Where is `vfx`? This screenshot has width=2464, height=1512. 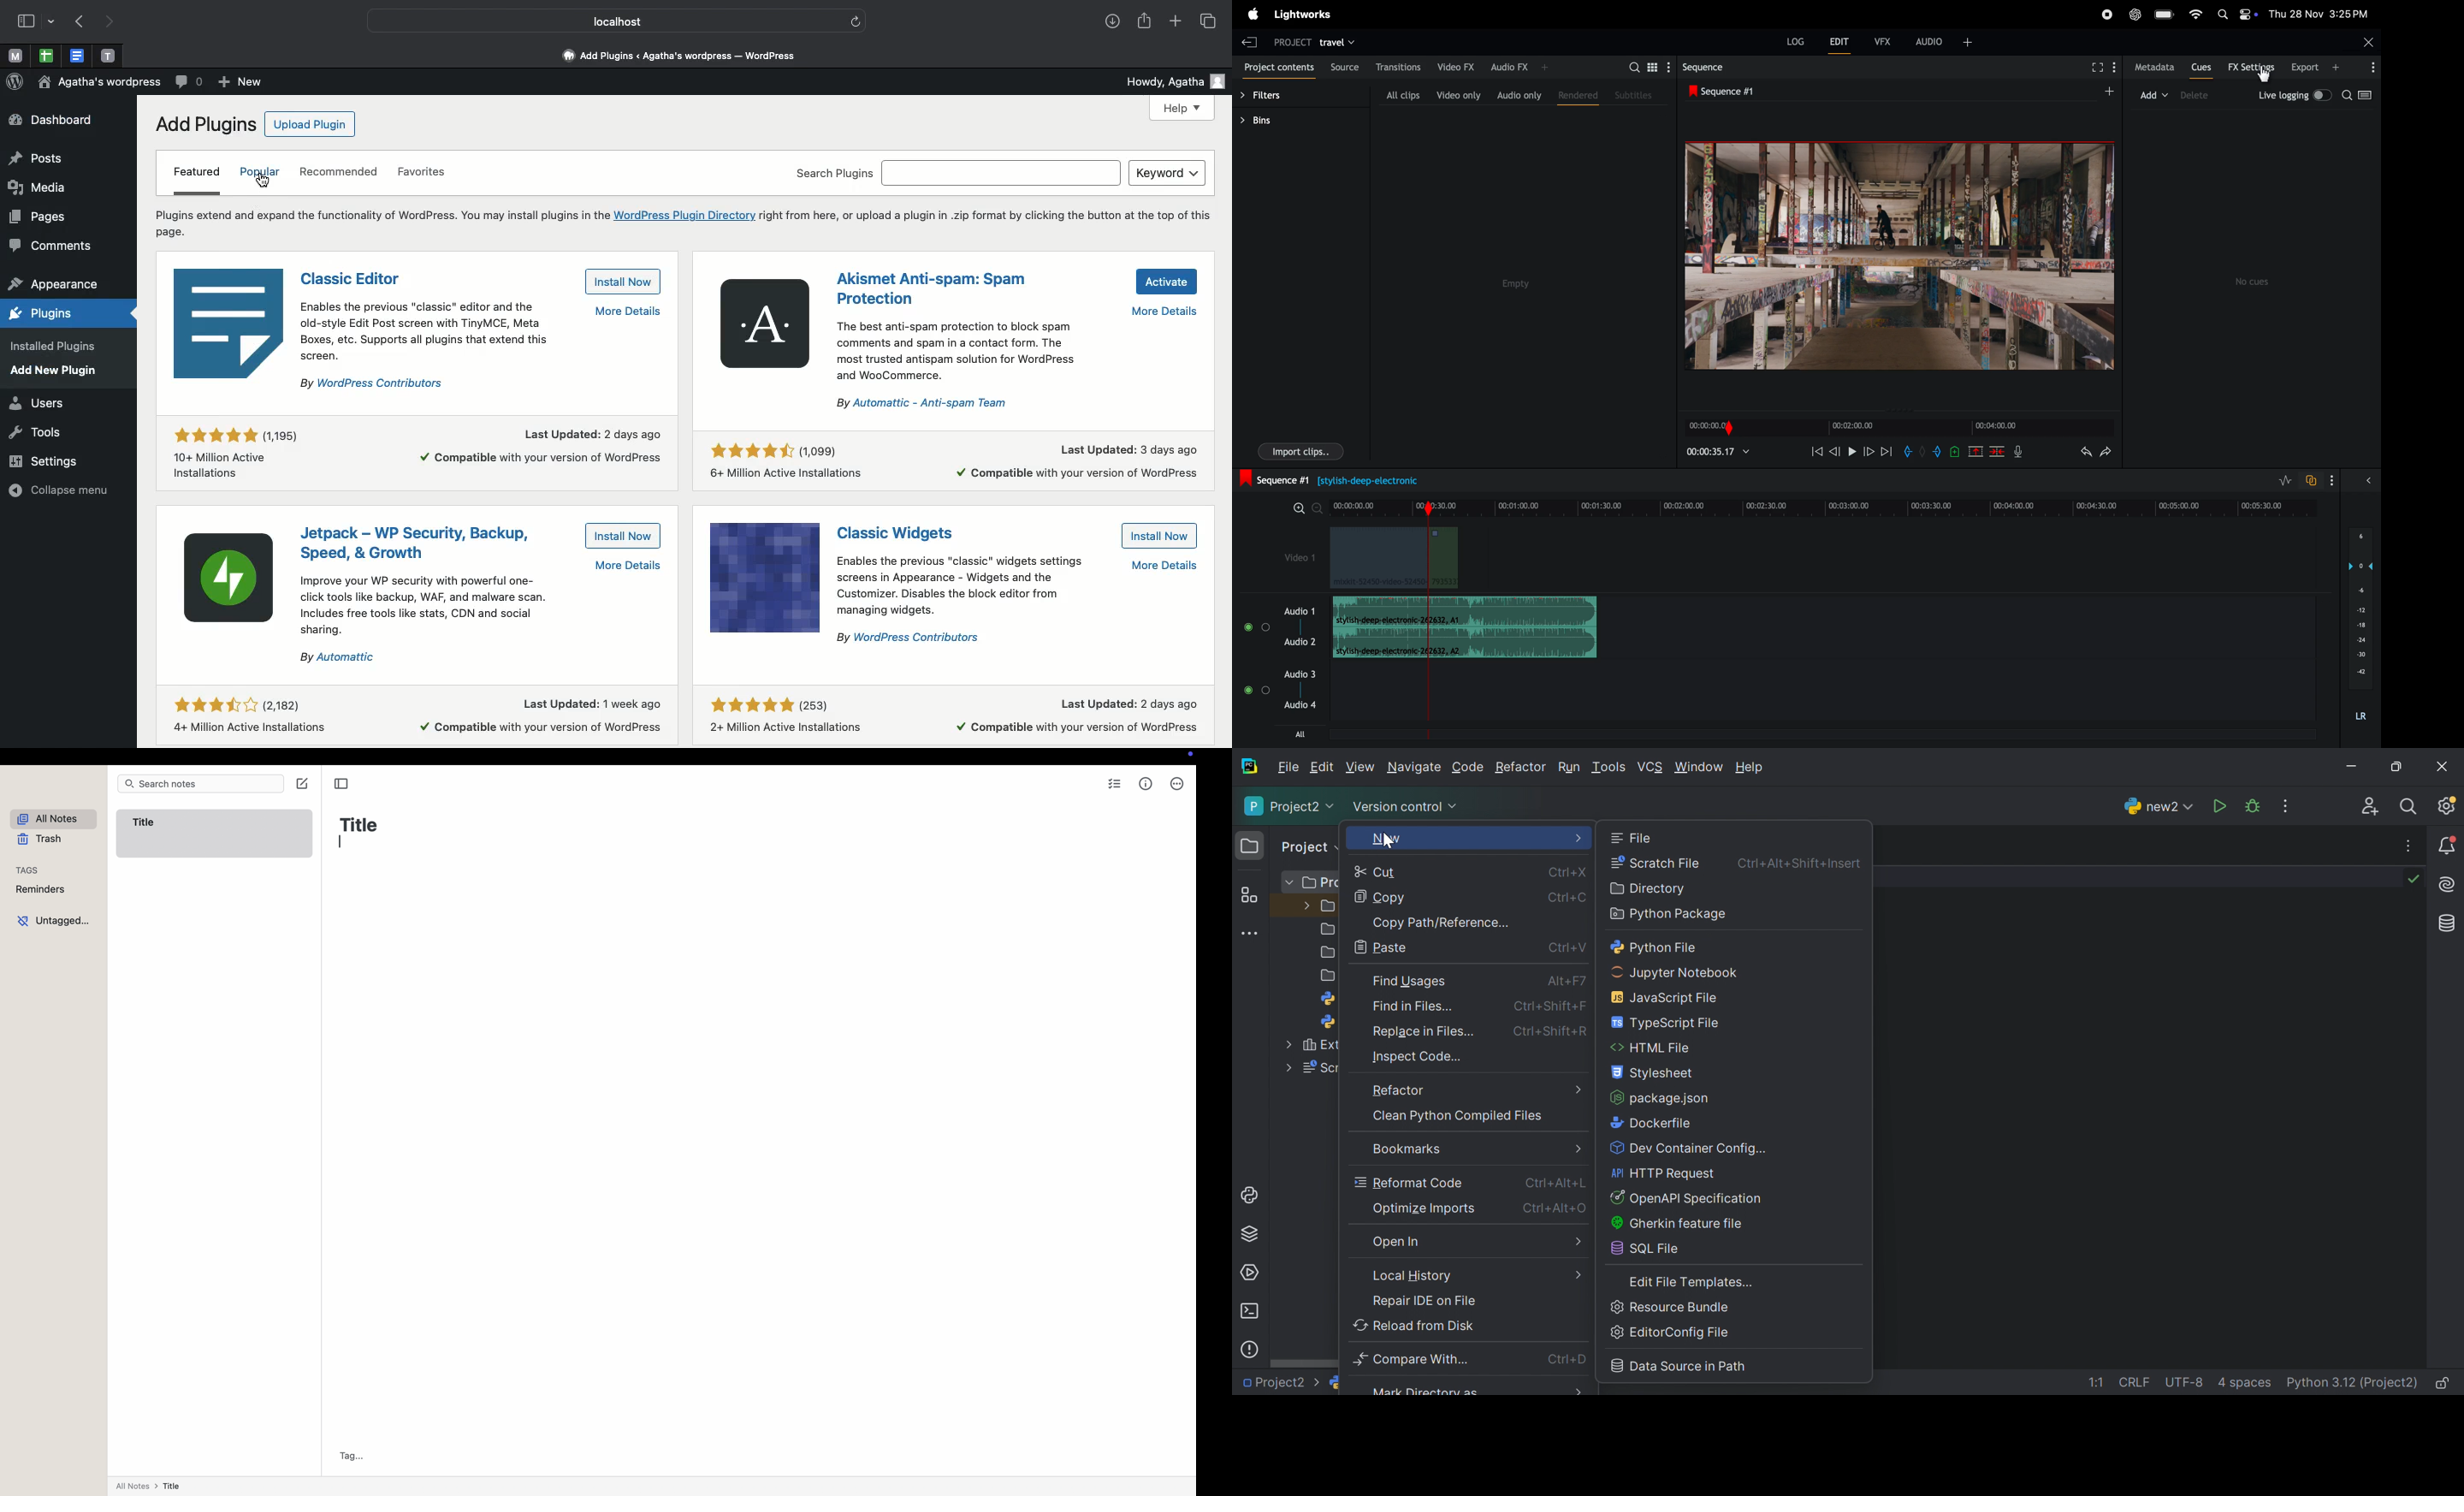
vfx is located at coordinates (1883, 41).